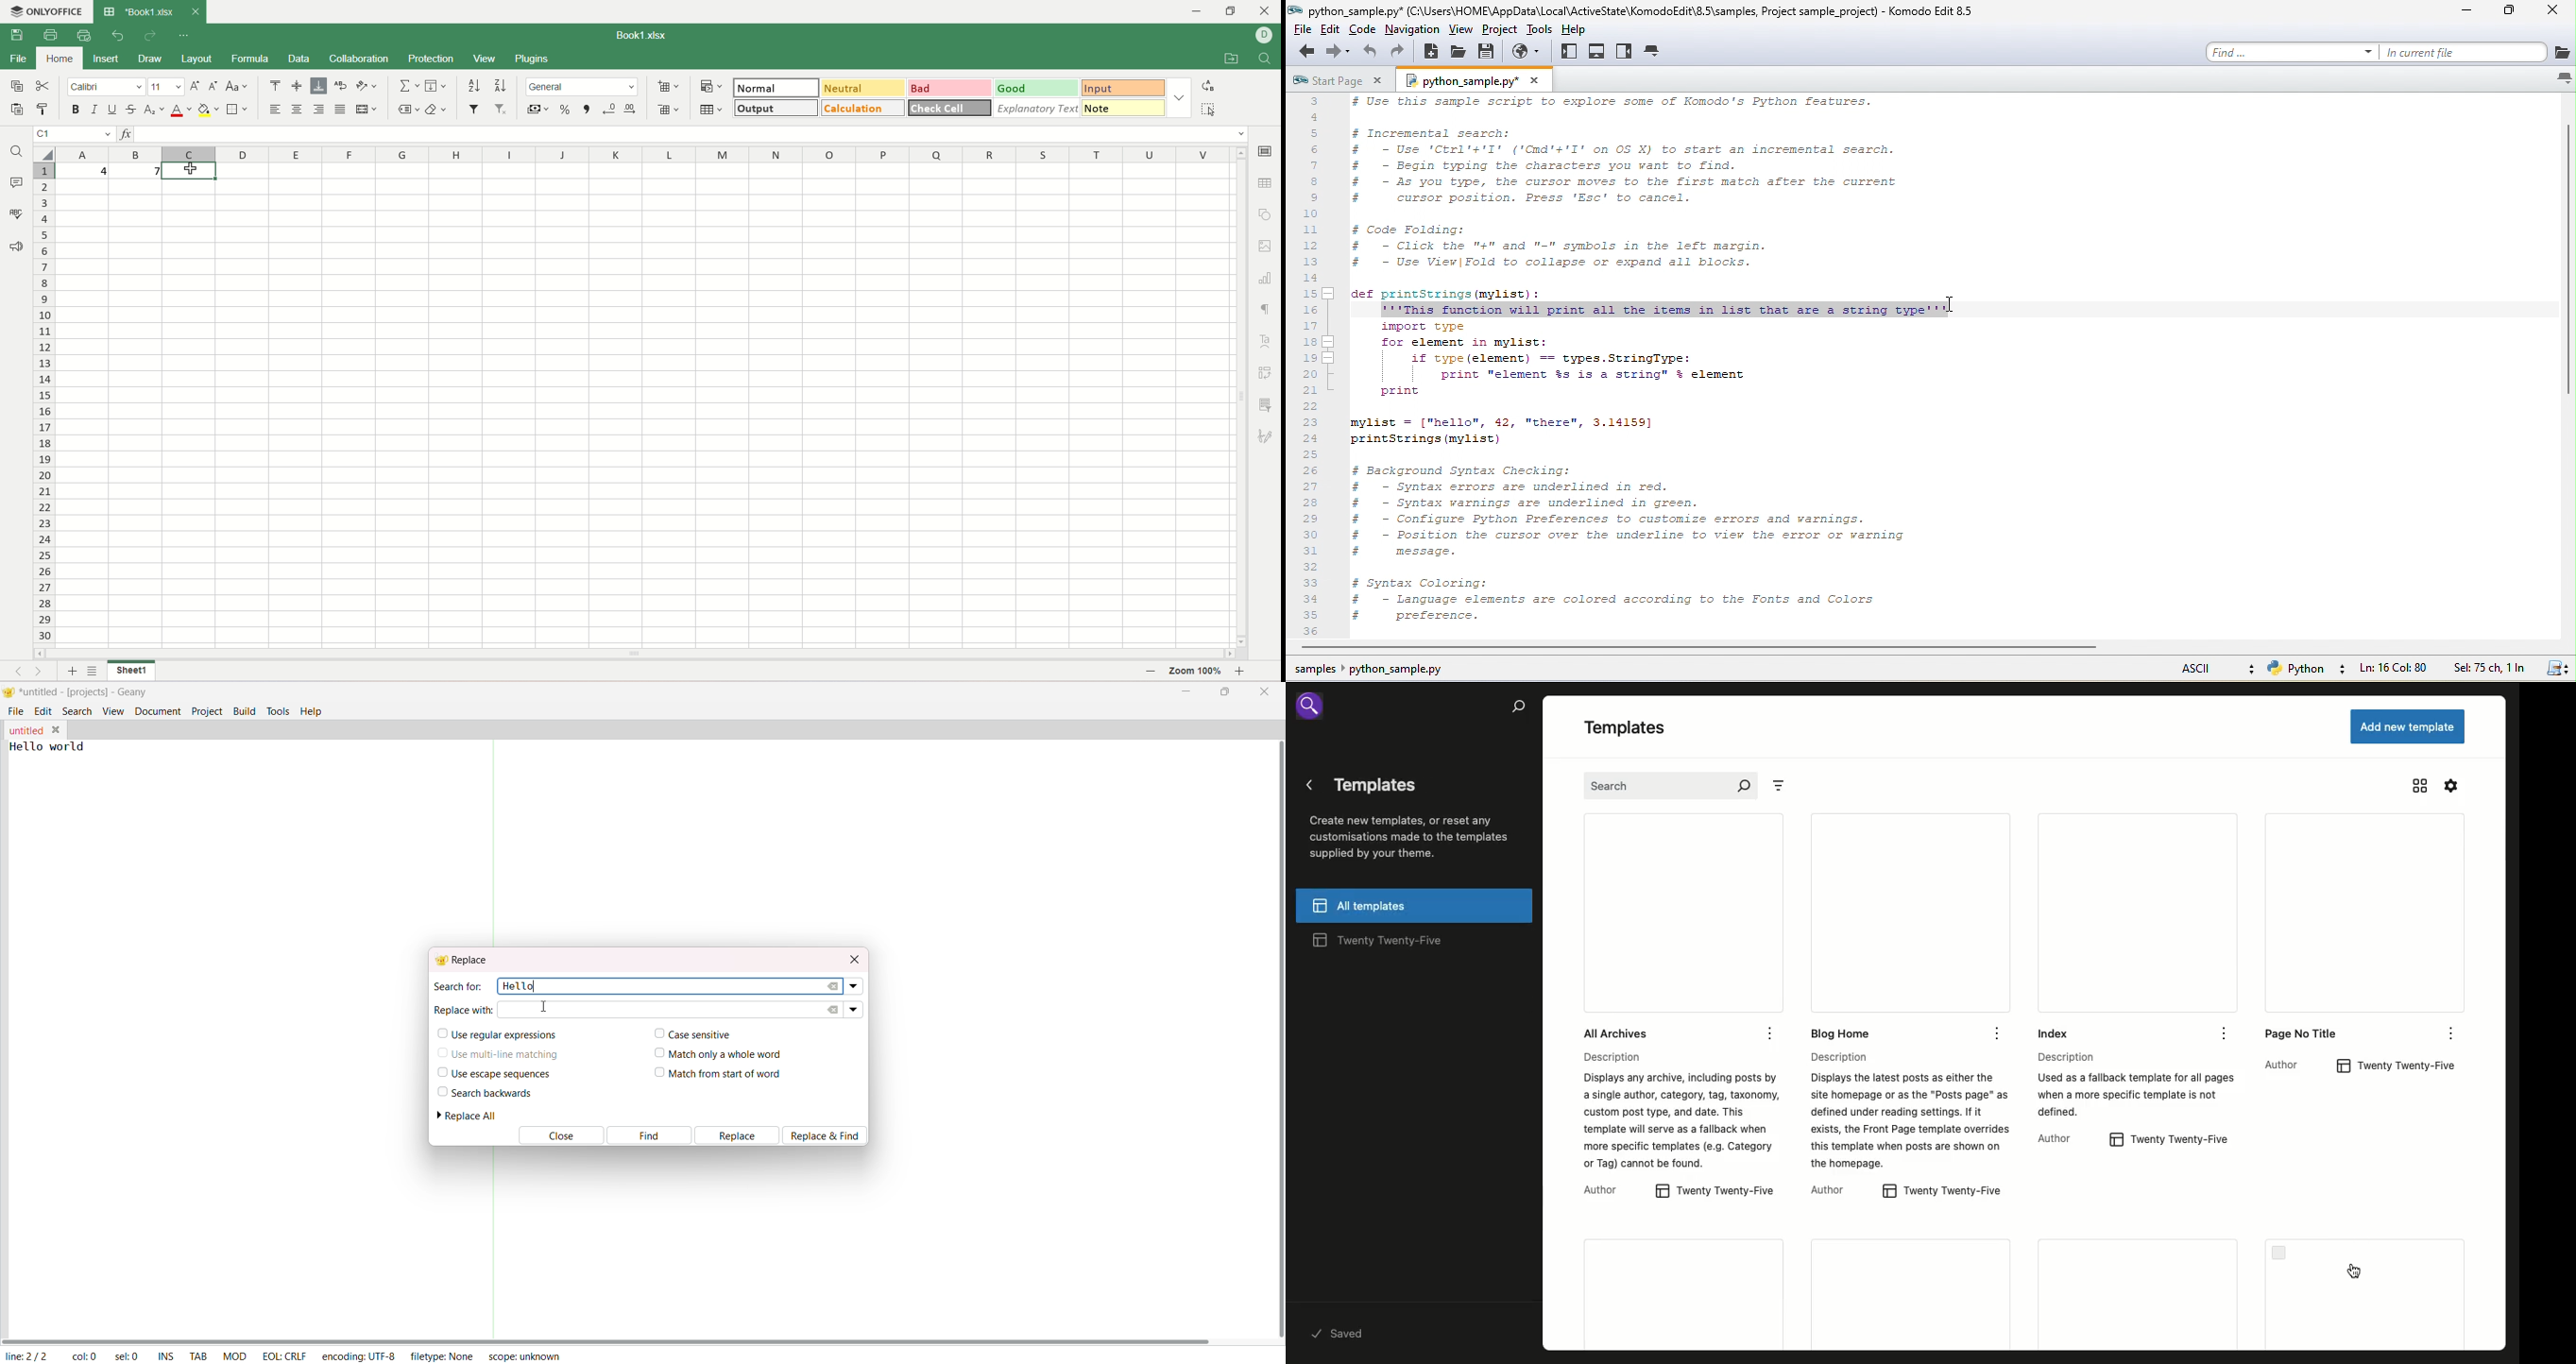  Describe the element at coordinates (214, 85) in the screenshot. I see `decrease size` at that location.